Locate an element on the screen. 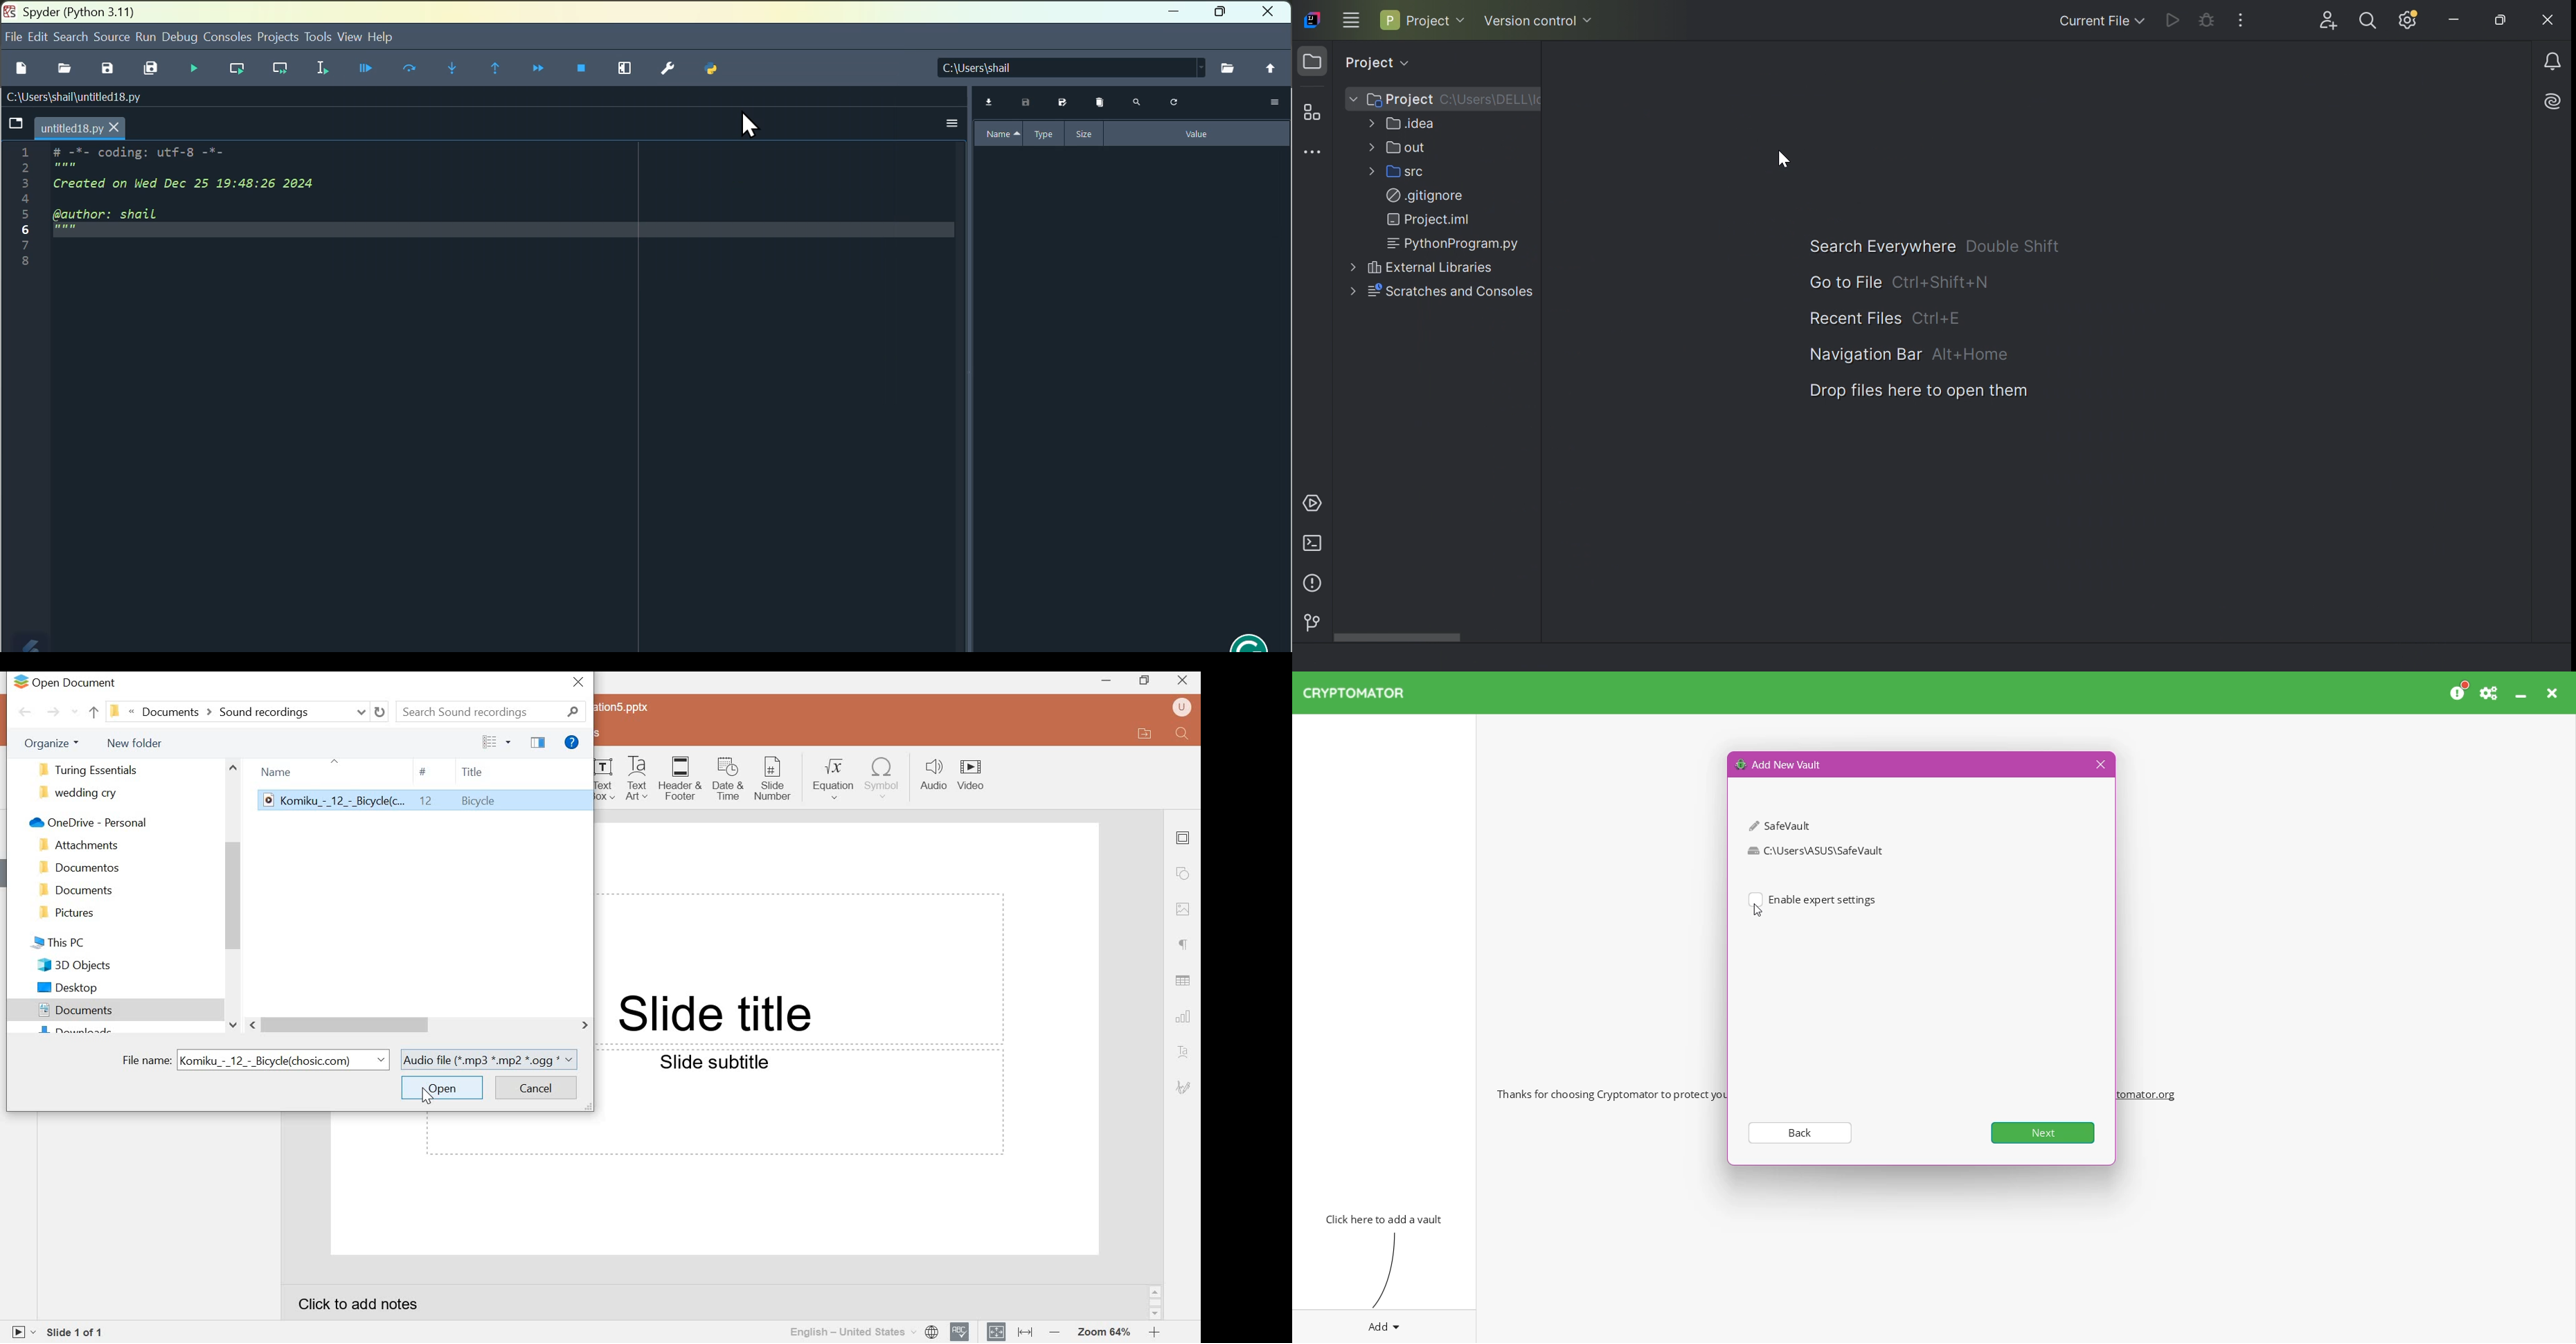 The image size is (2576, 1344). Slide number is located at coordinates (774, 778).